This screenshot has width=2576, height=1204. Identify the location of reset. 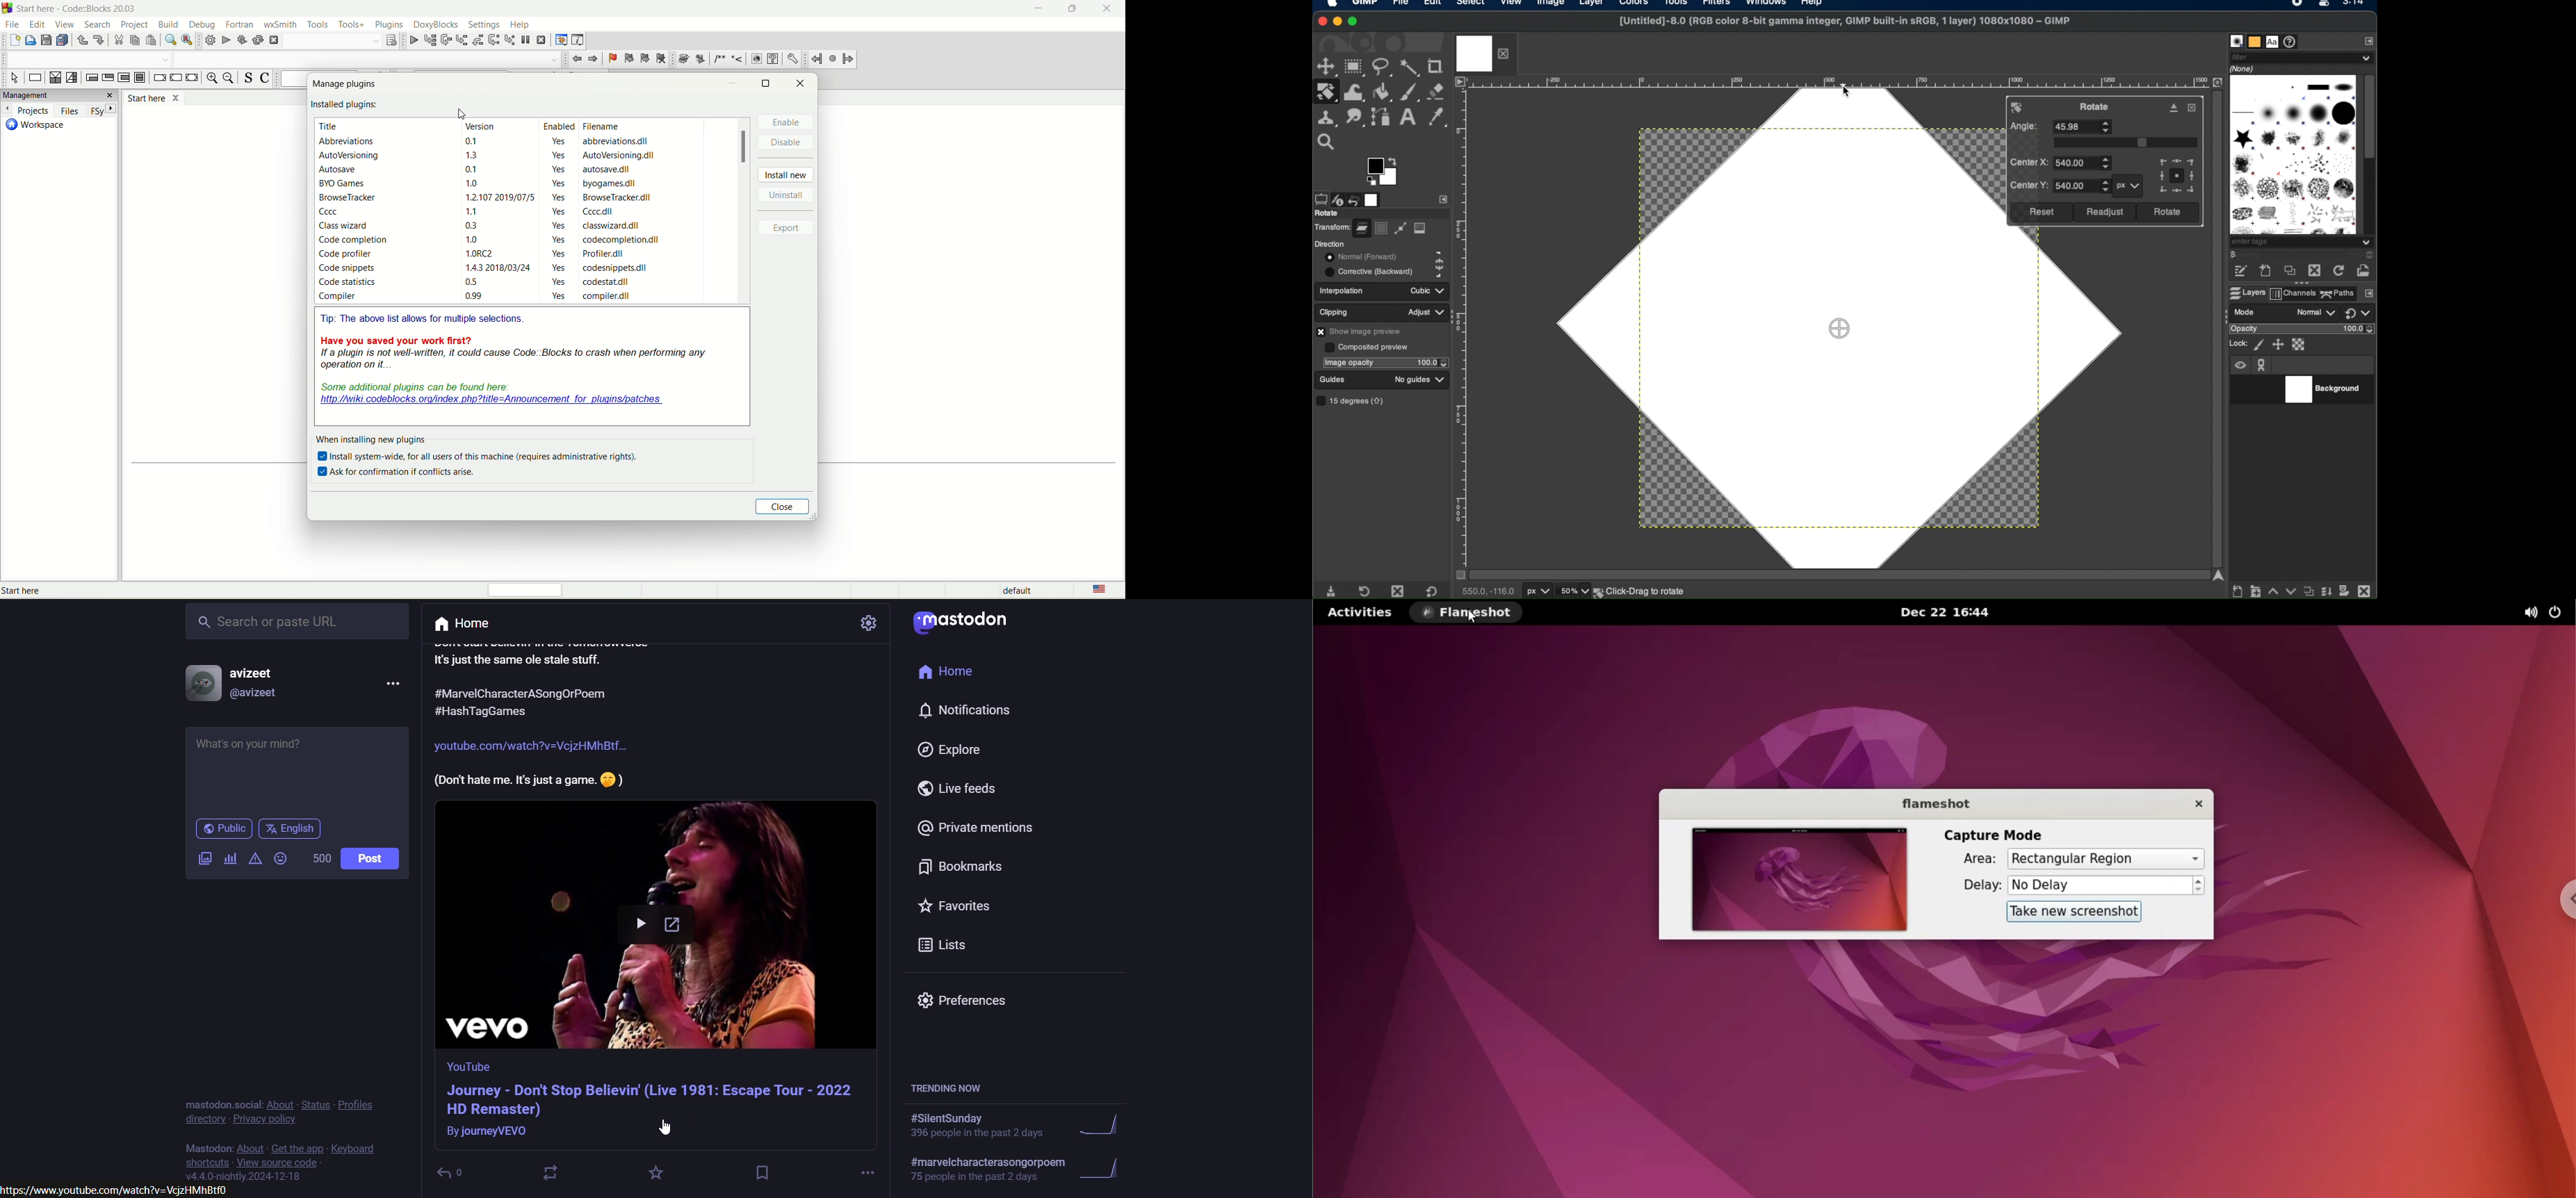
(2041, 212).